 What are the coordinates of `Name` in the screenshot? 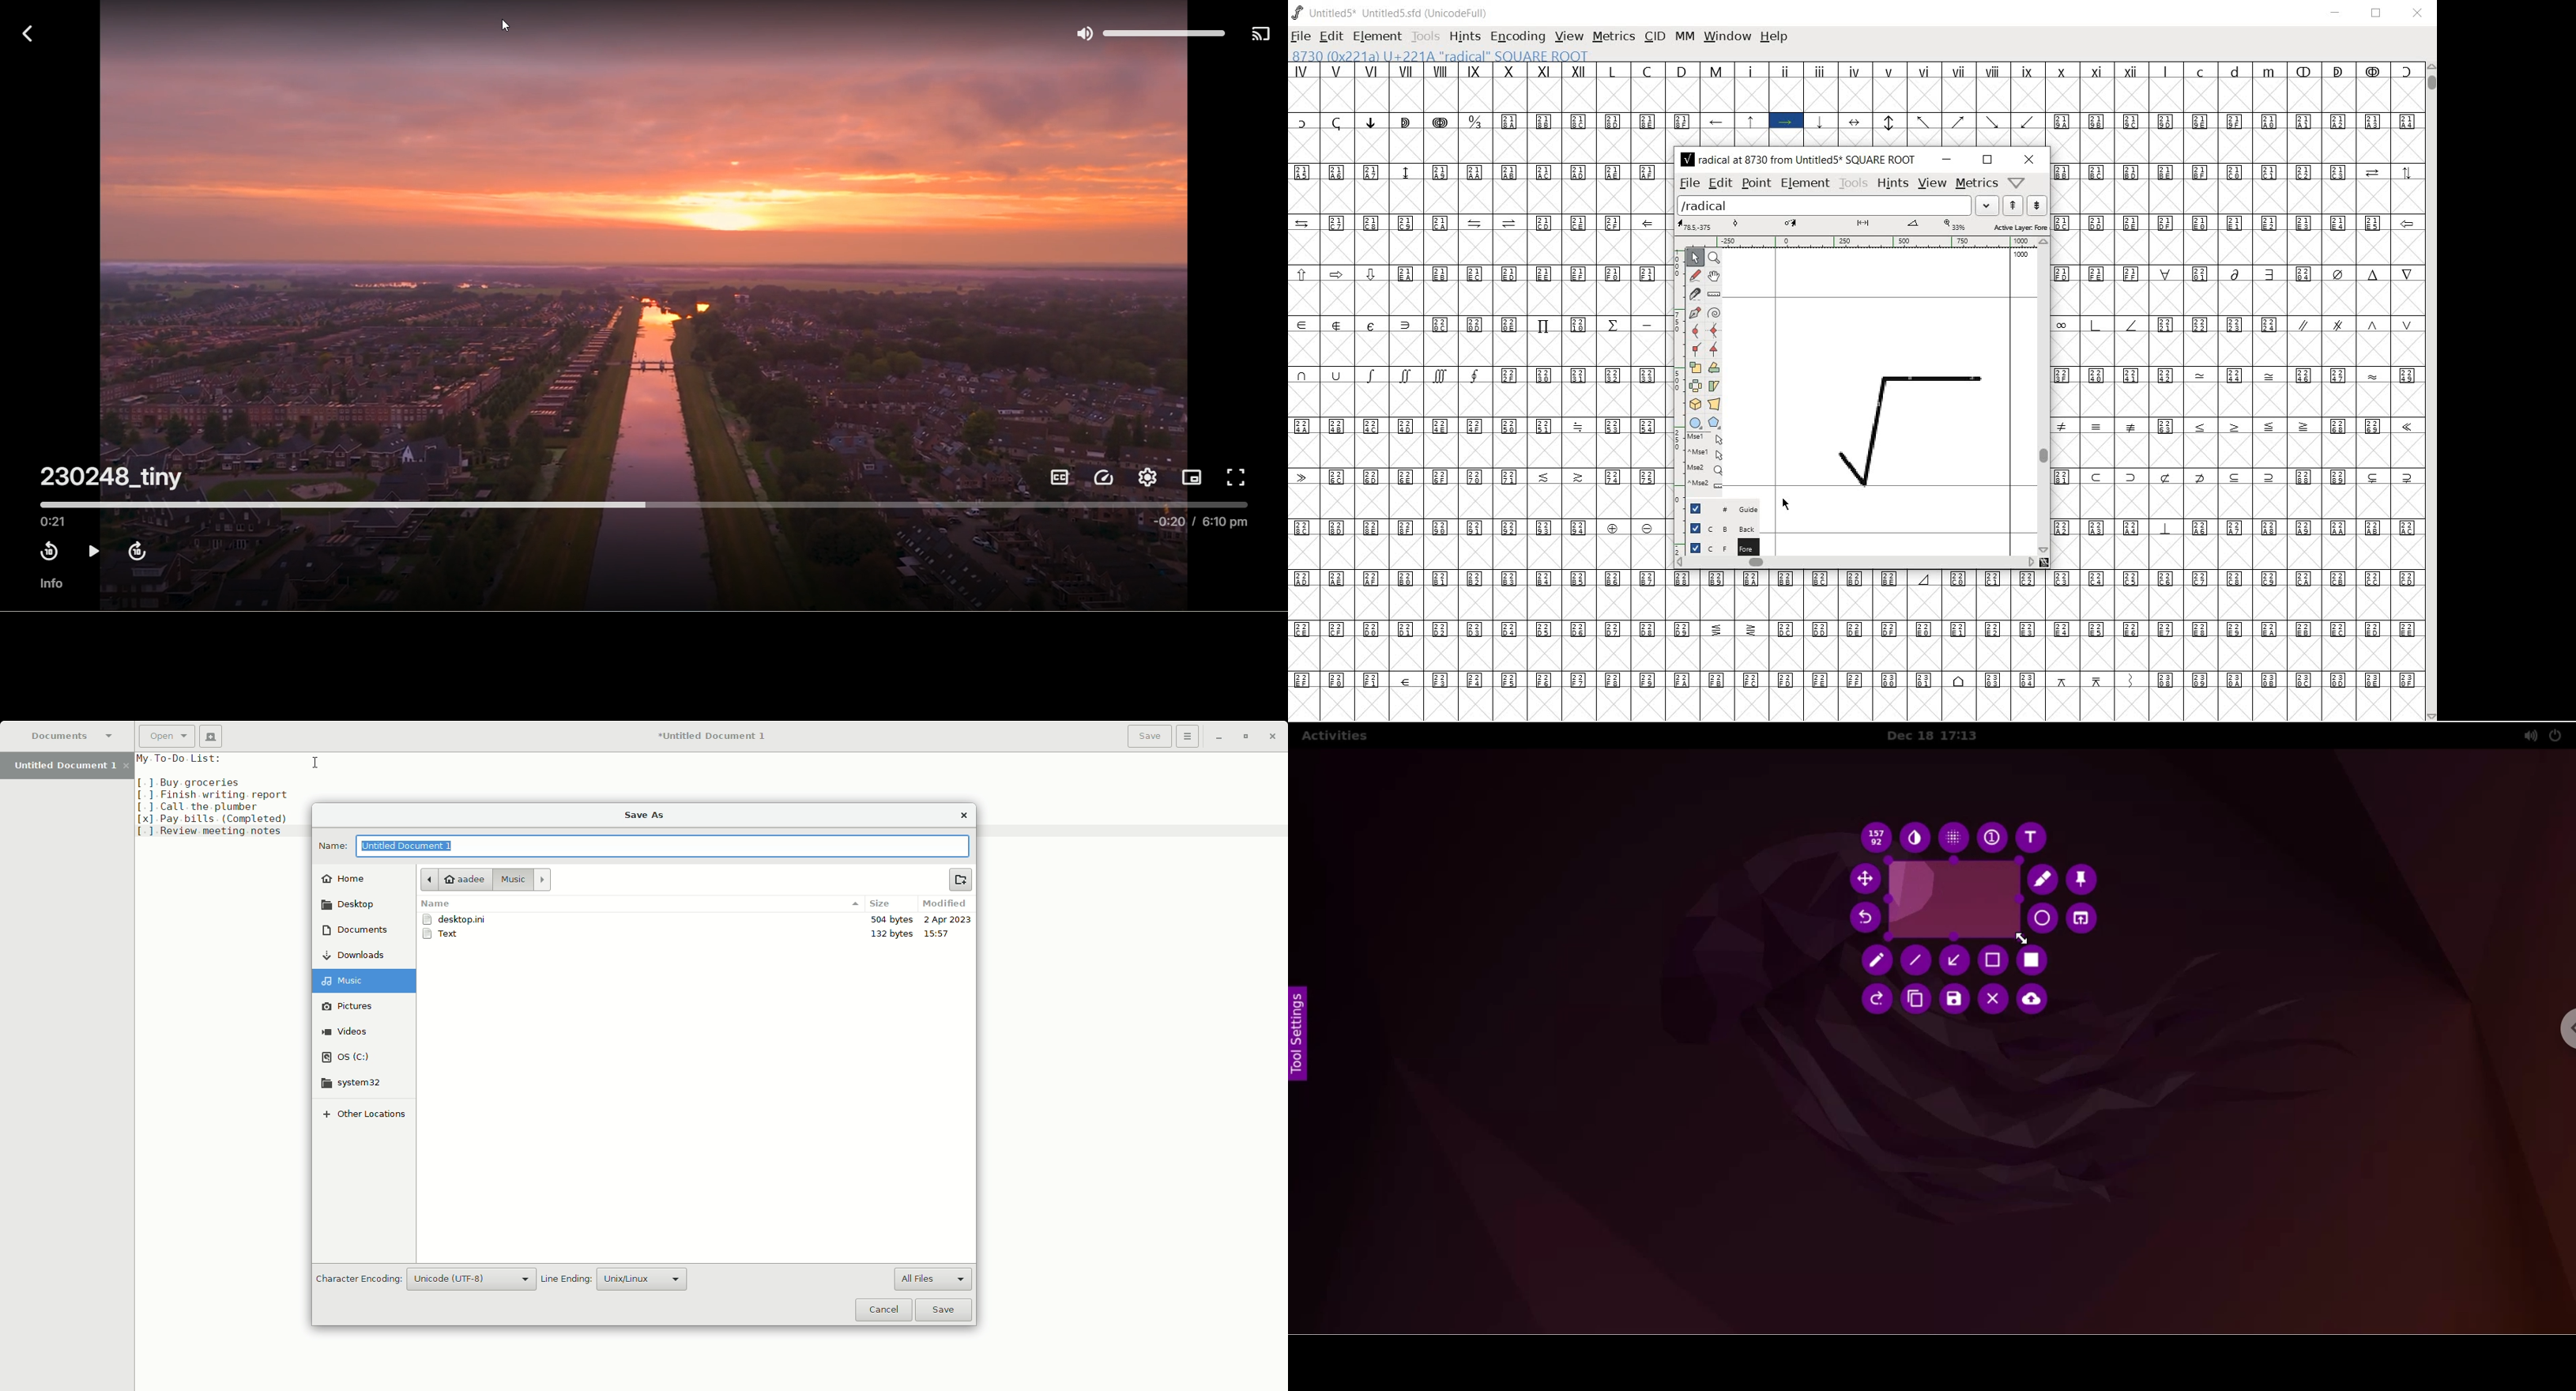 It's located at (436, 905).